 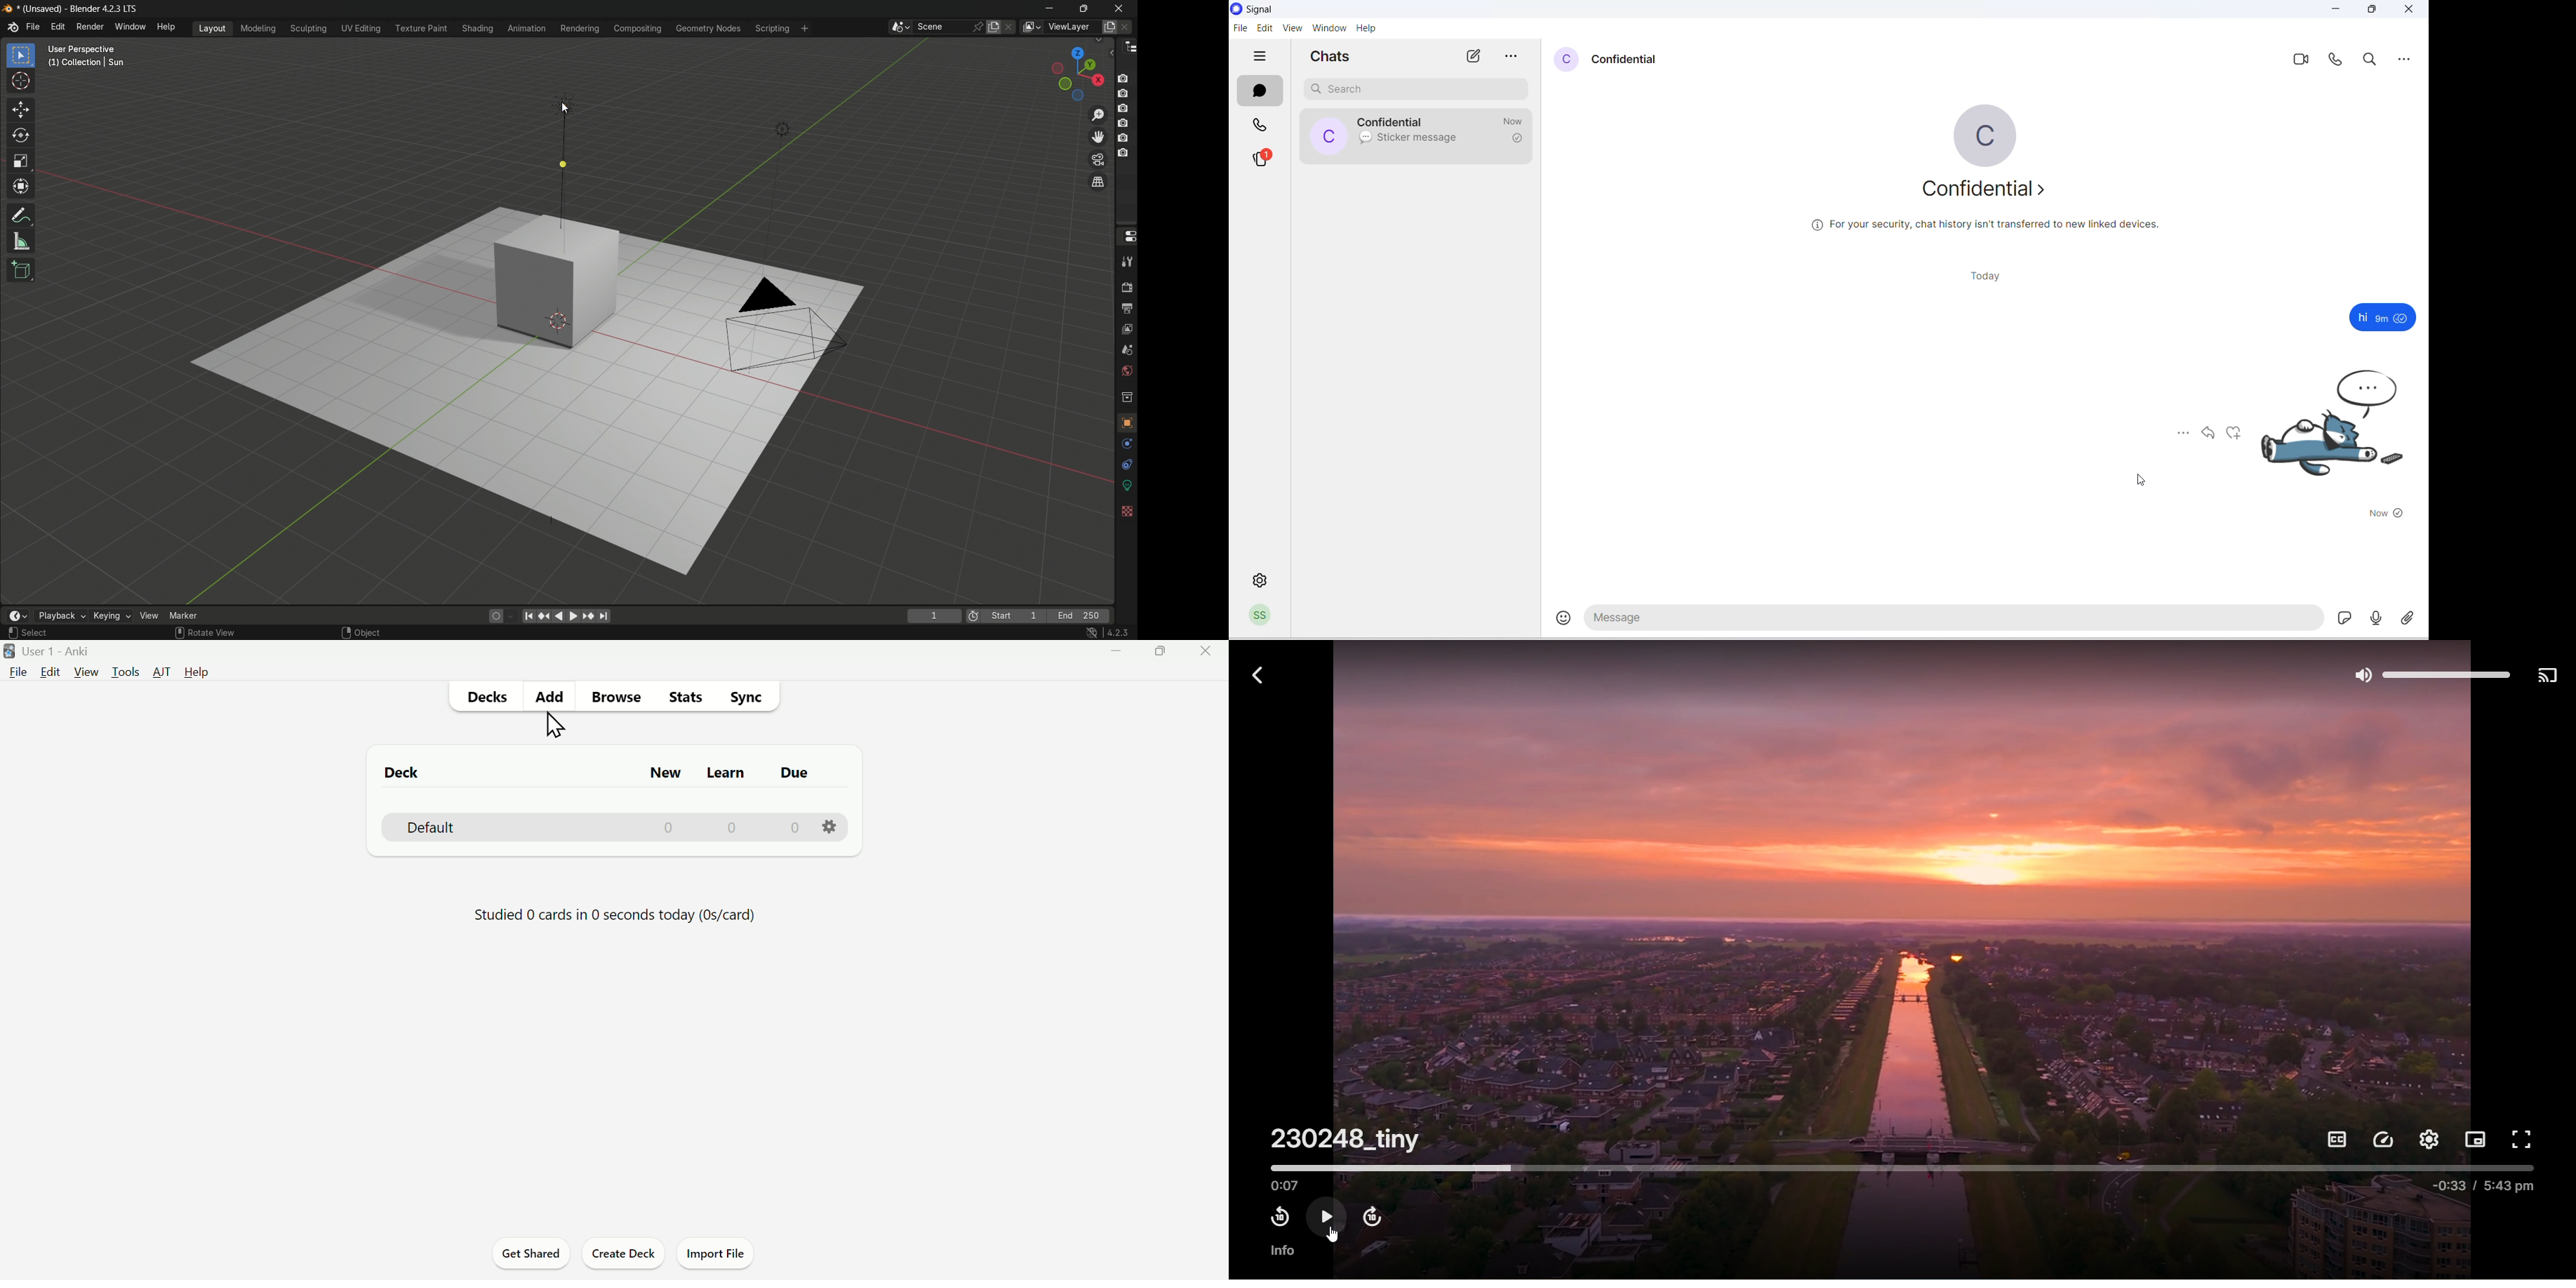 I want to click on marker, so click(x=187, y=615).